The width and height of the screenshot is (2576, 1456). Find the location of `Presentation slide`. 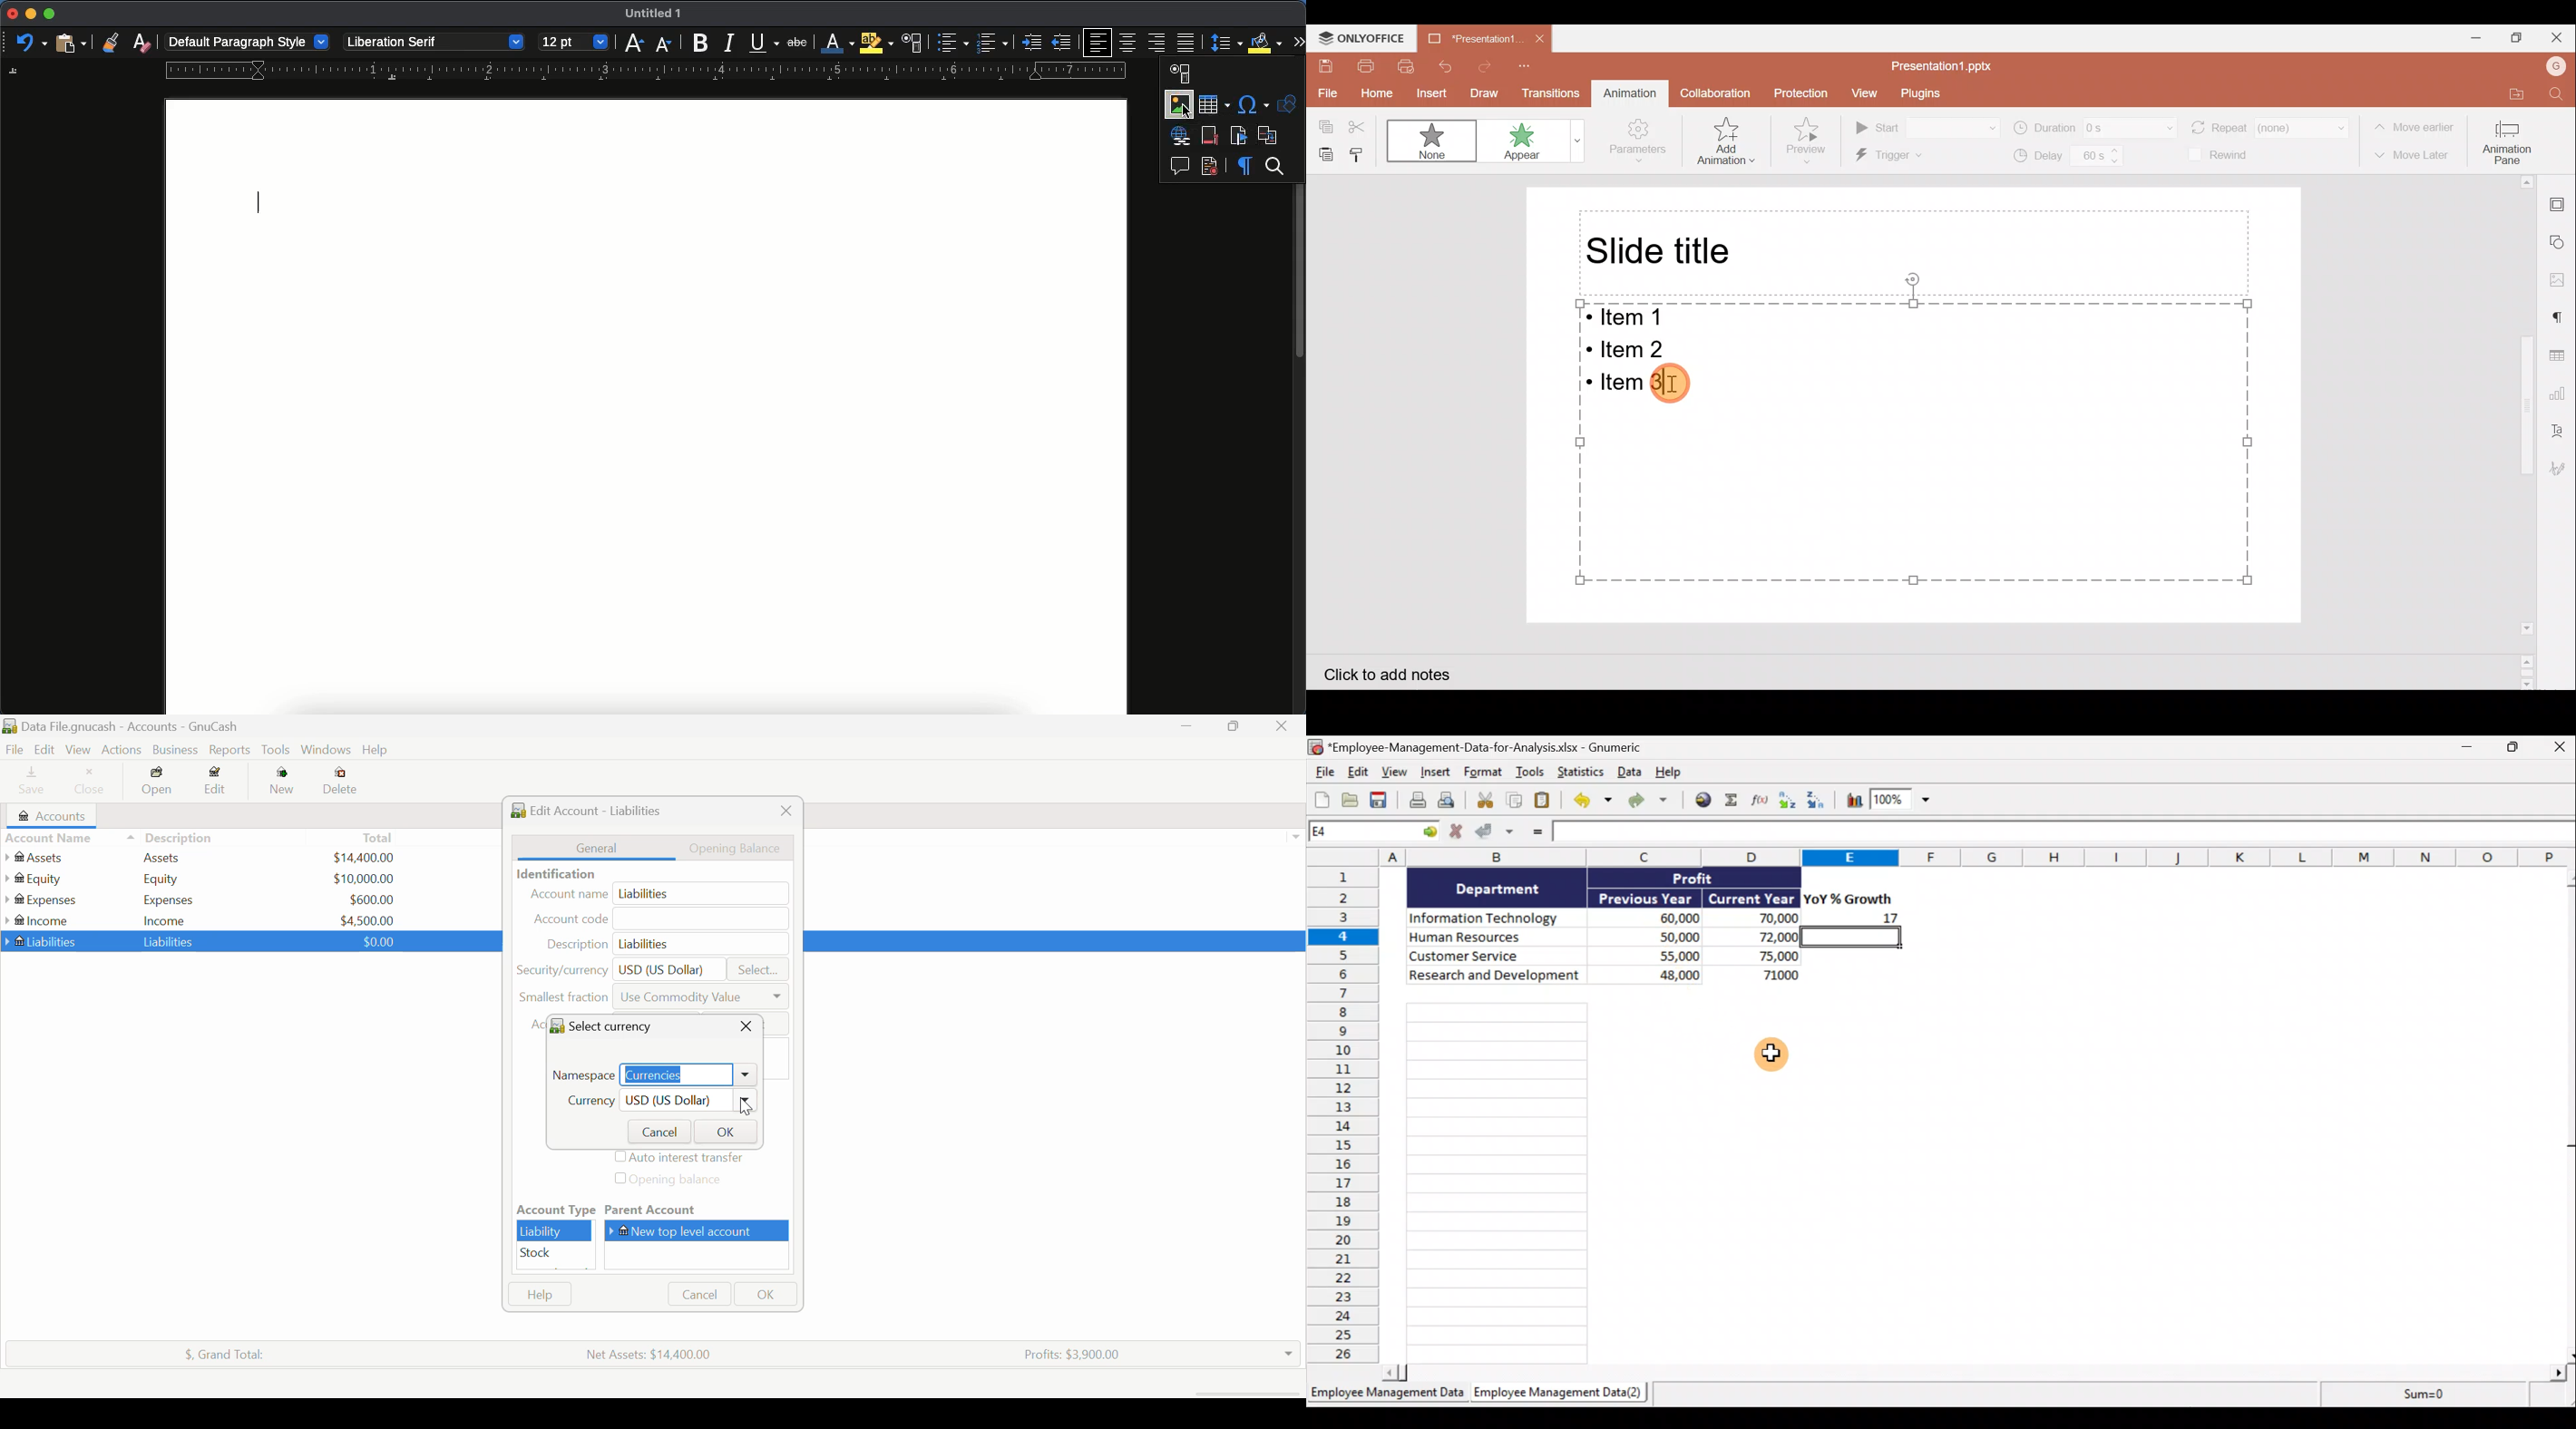

Presentation slide is located at coordinates (2010, 396).